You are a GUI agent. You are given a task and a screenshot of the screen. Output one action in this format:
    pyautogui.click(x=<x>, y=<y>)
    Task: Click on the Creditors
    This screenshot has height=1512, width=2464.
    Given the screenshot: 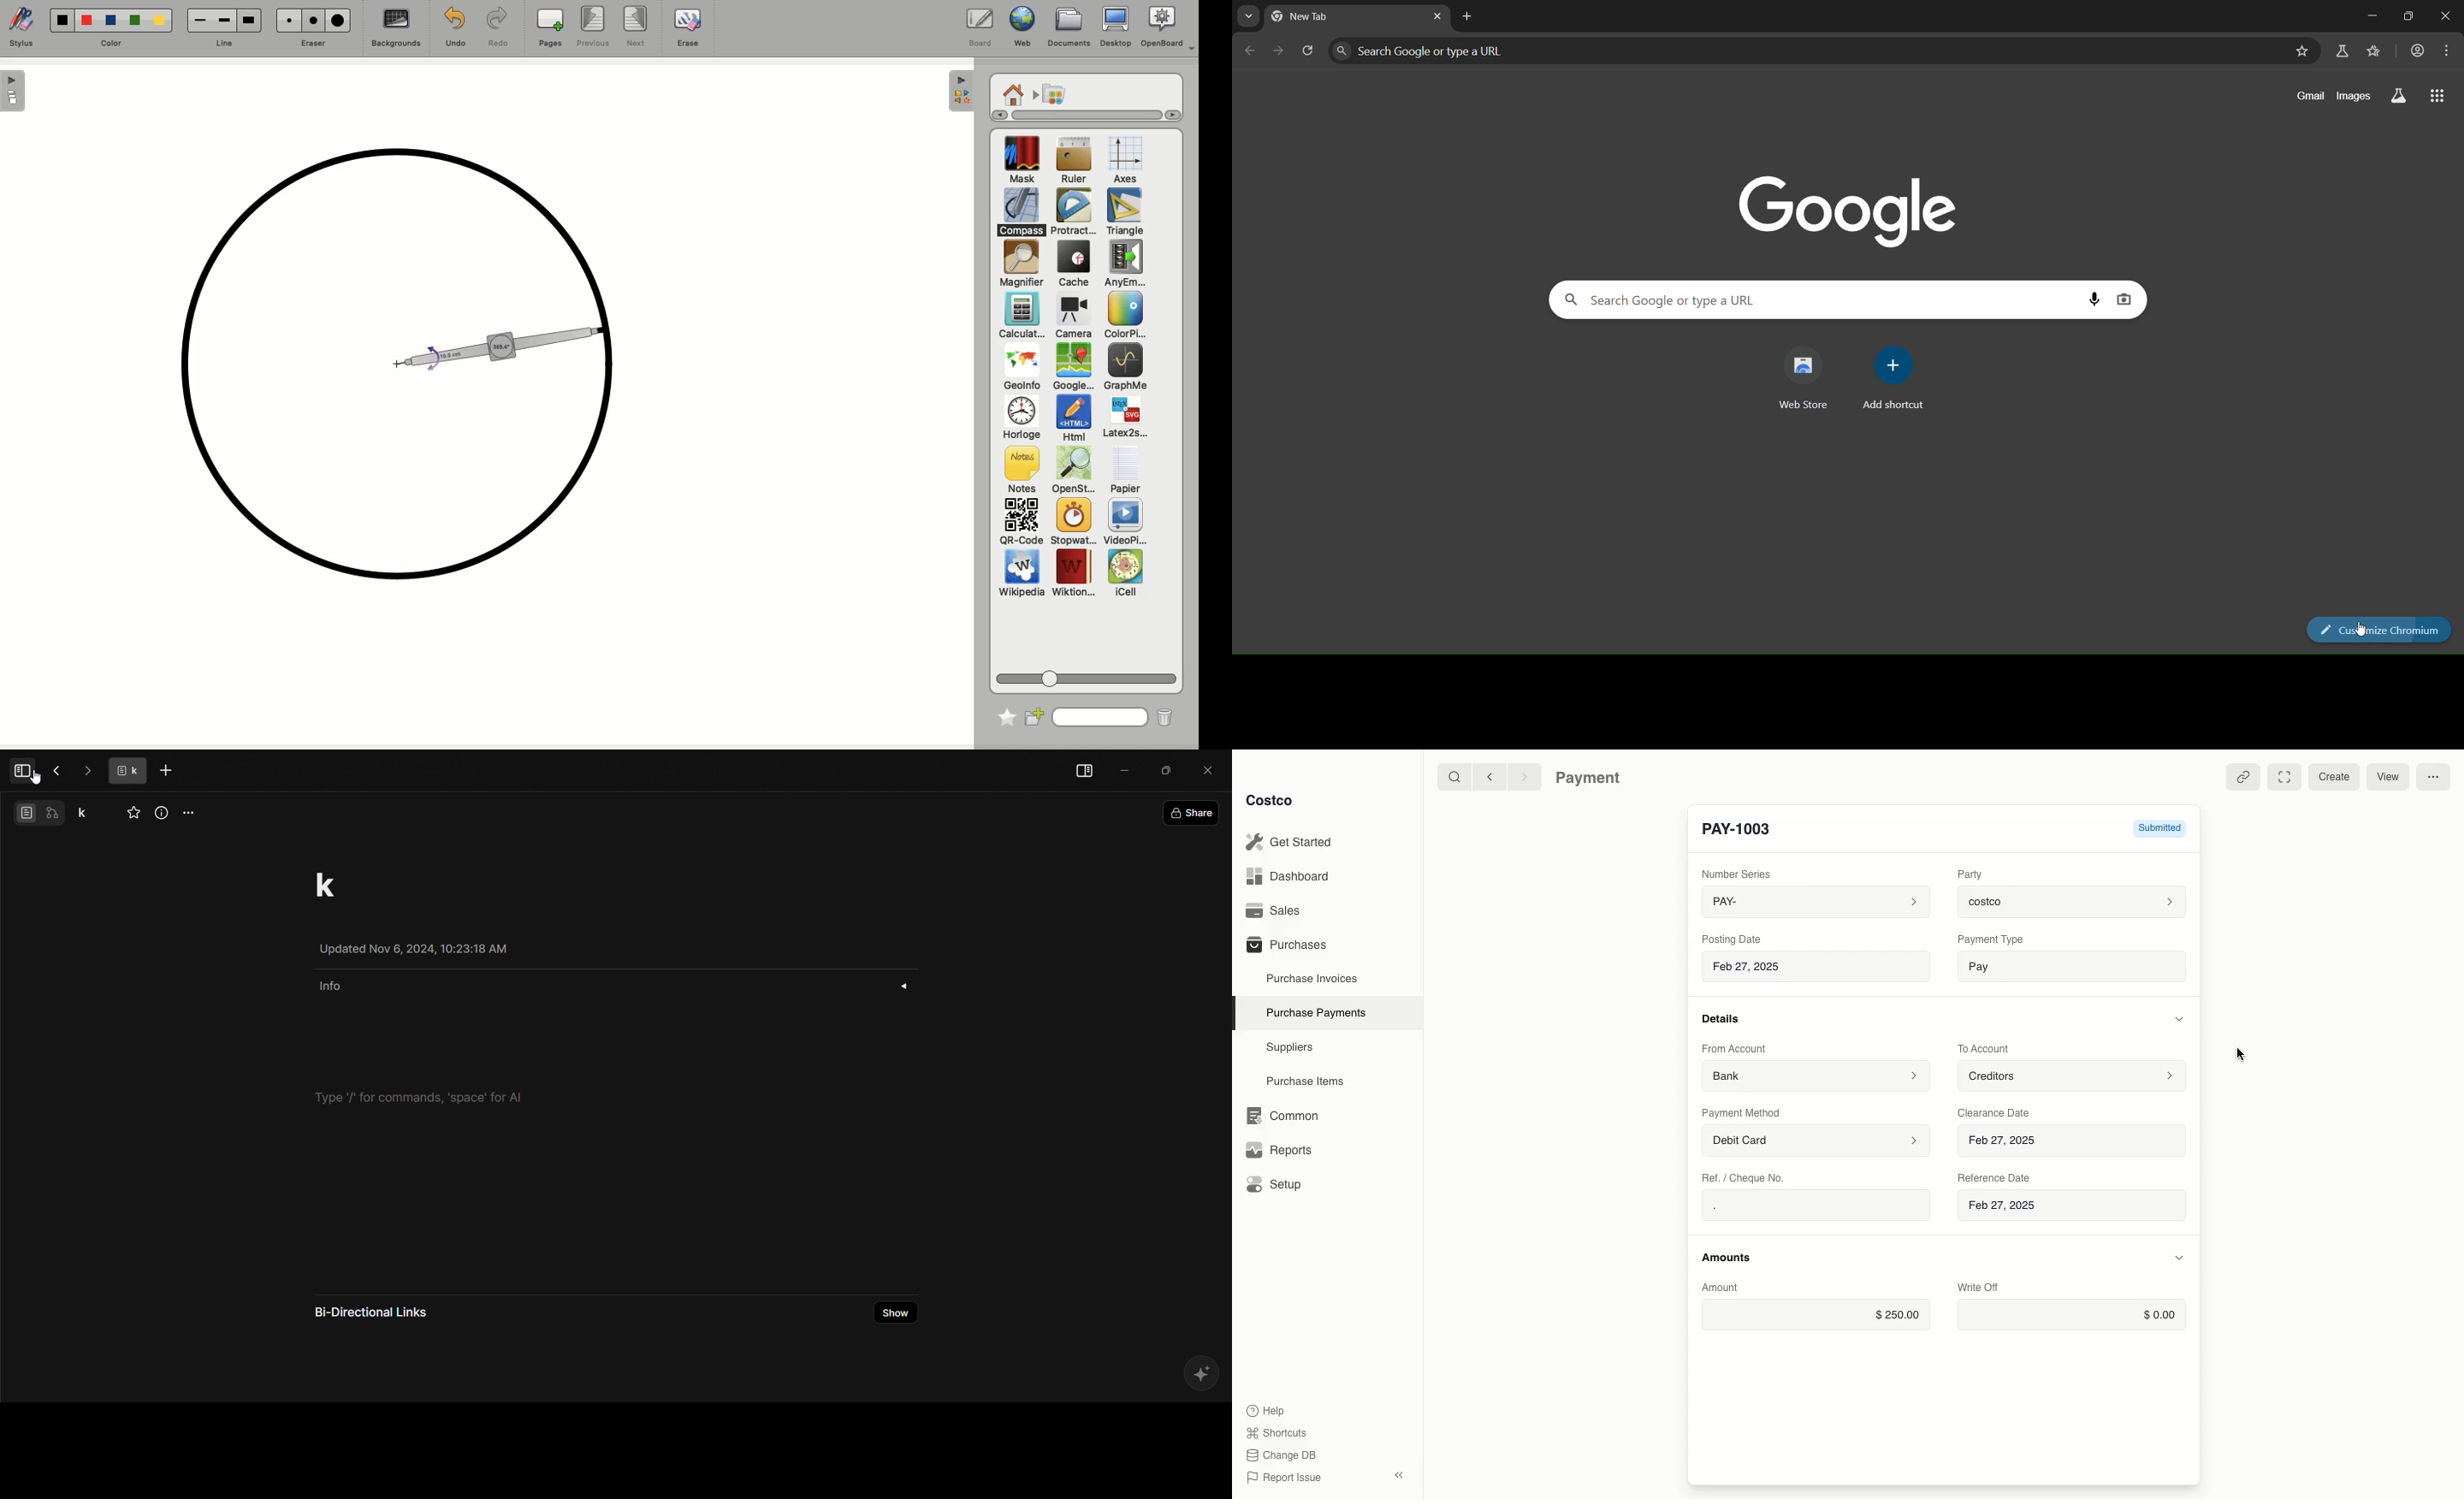 What is the action you would take?
    pyautogui.click(x=2069, y=1075)
    